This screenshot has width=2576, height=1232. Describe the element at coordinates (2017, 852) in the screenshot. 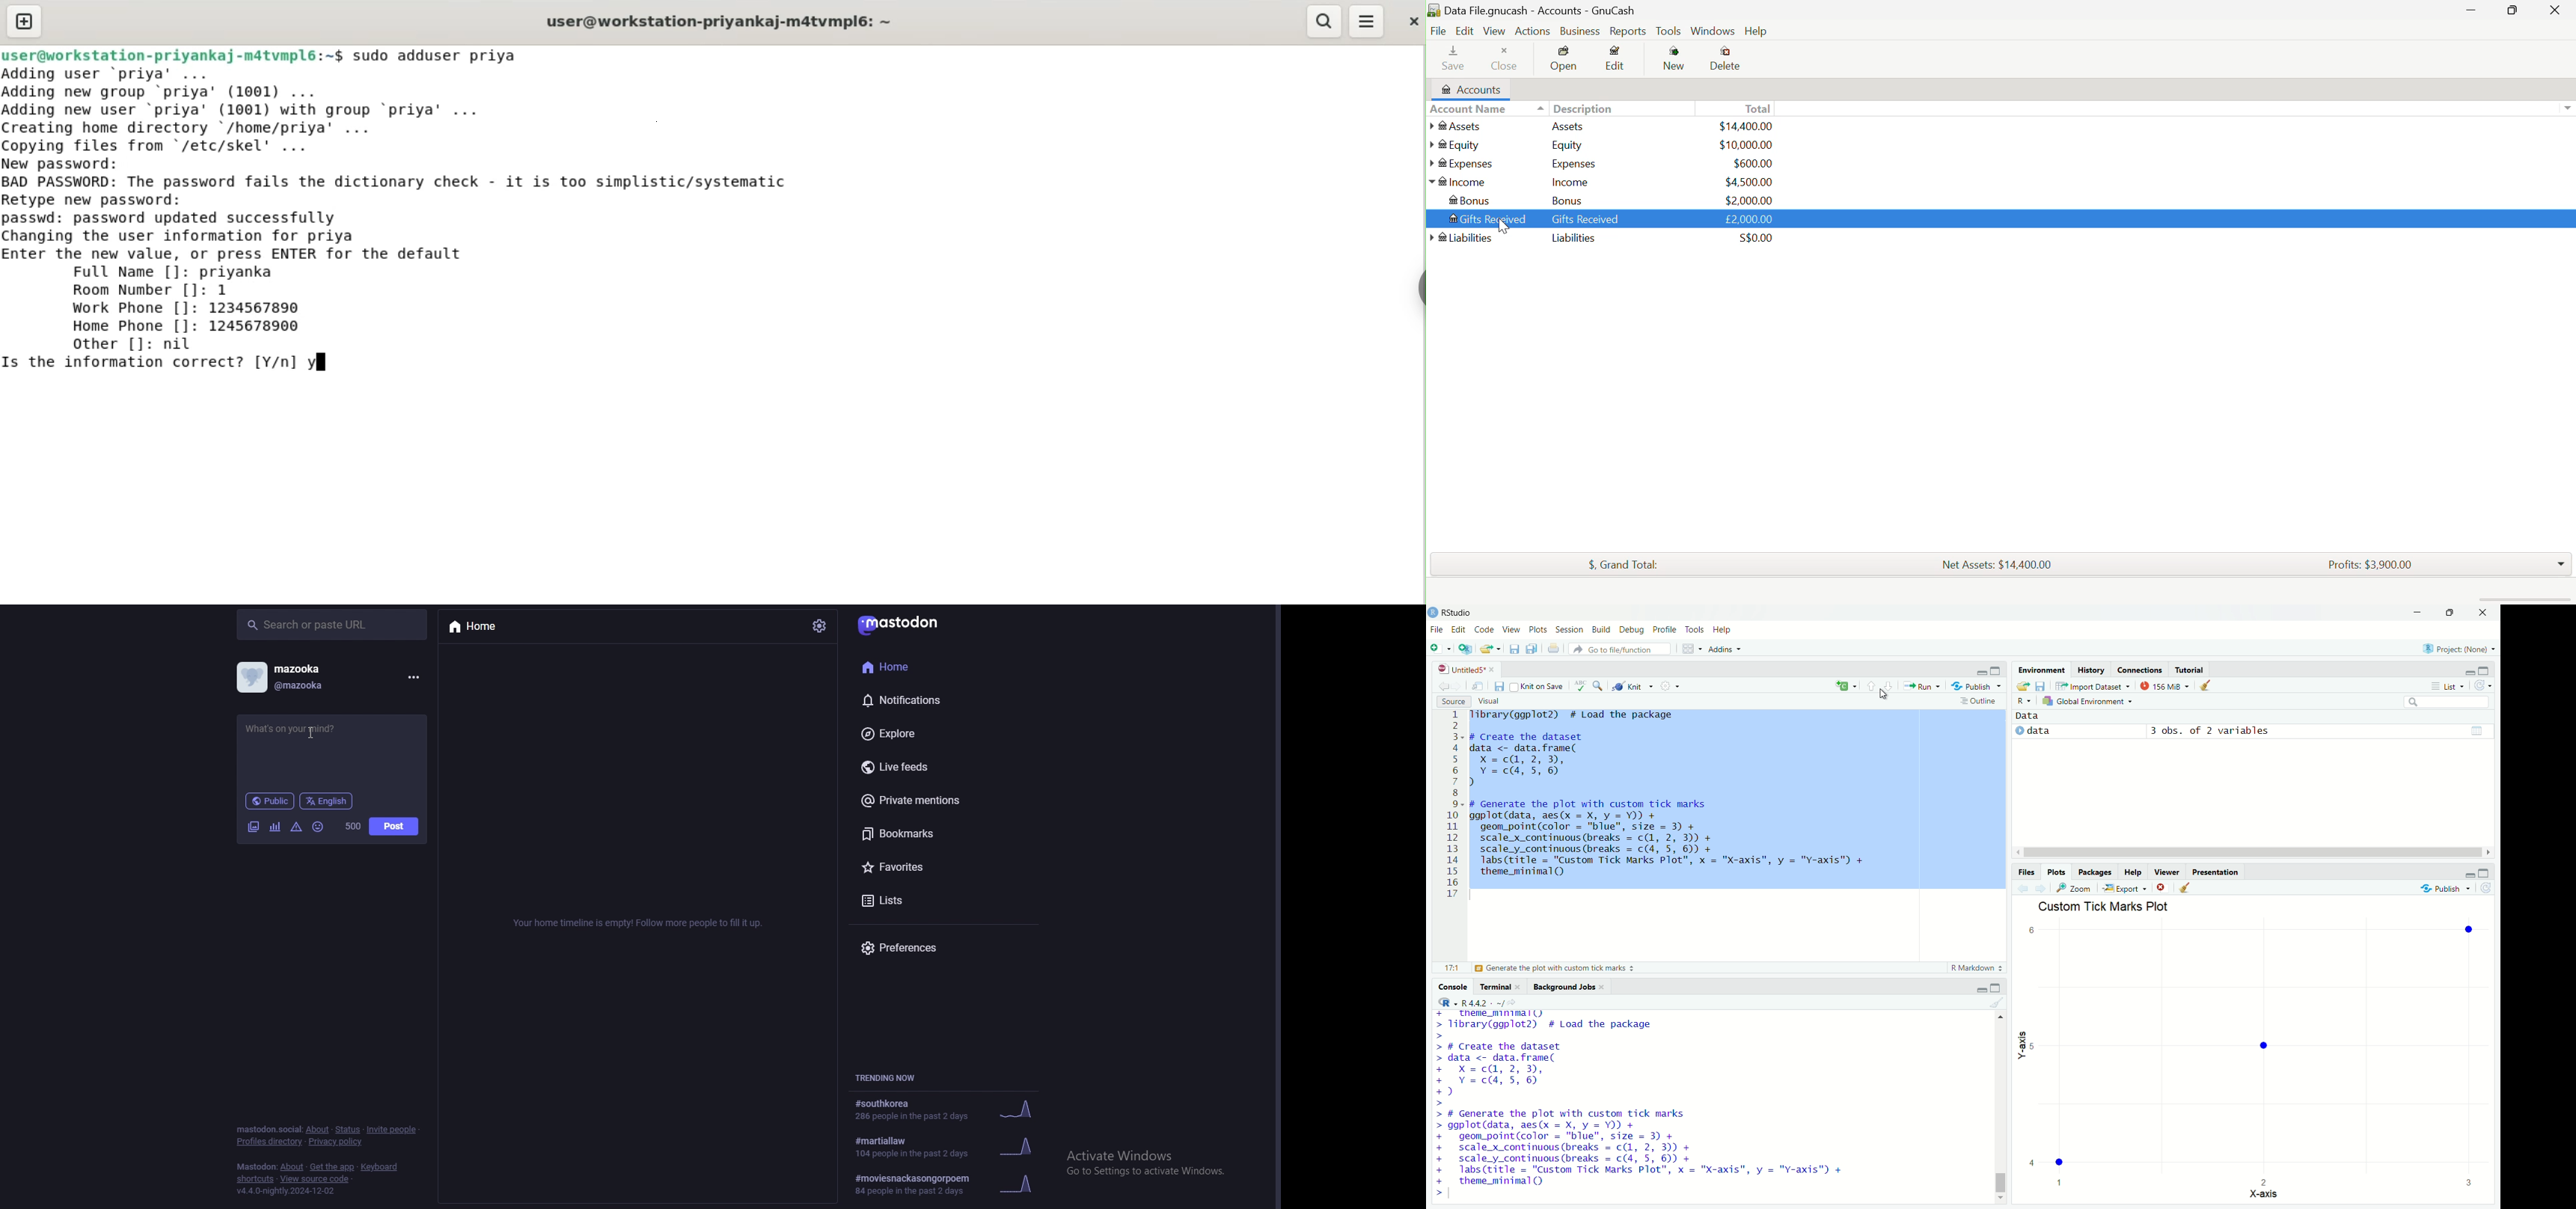

I see `move left` at that location.